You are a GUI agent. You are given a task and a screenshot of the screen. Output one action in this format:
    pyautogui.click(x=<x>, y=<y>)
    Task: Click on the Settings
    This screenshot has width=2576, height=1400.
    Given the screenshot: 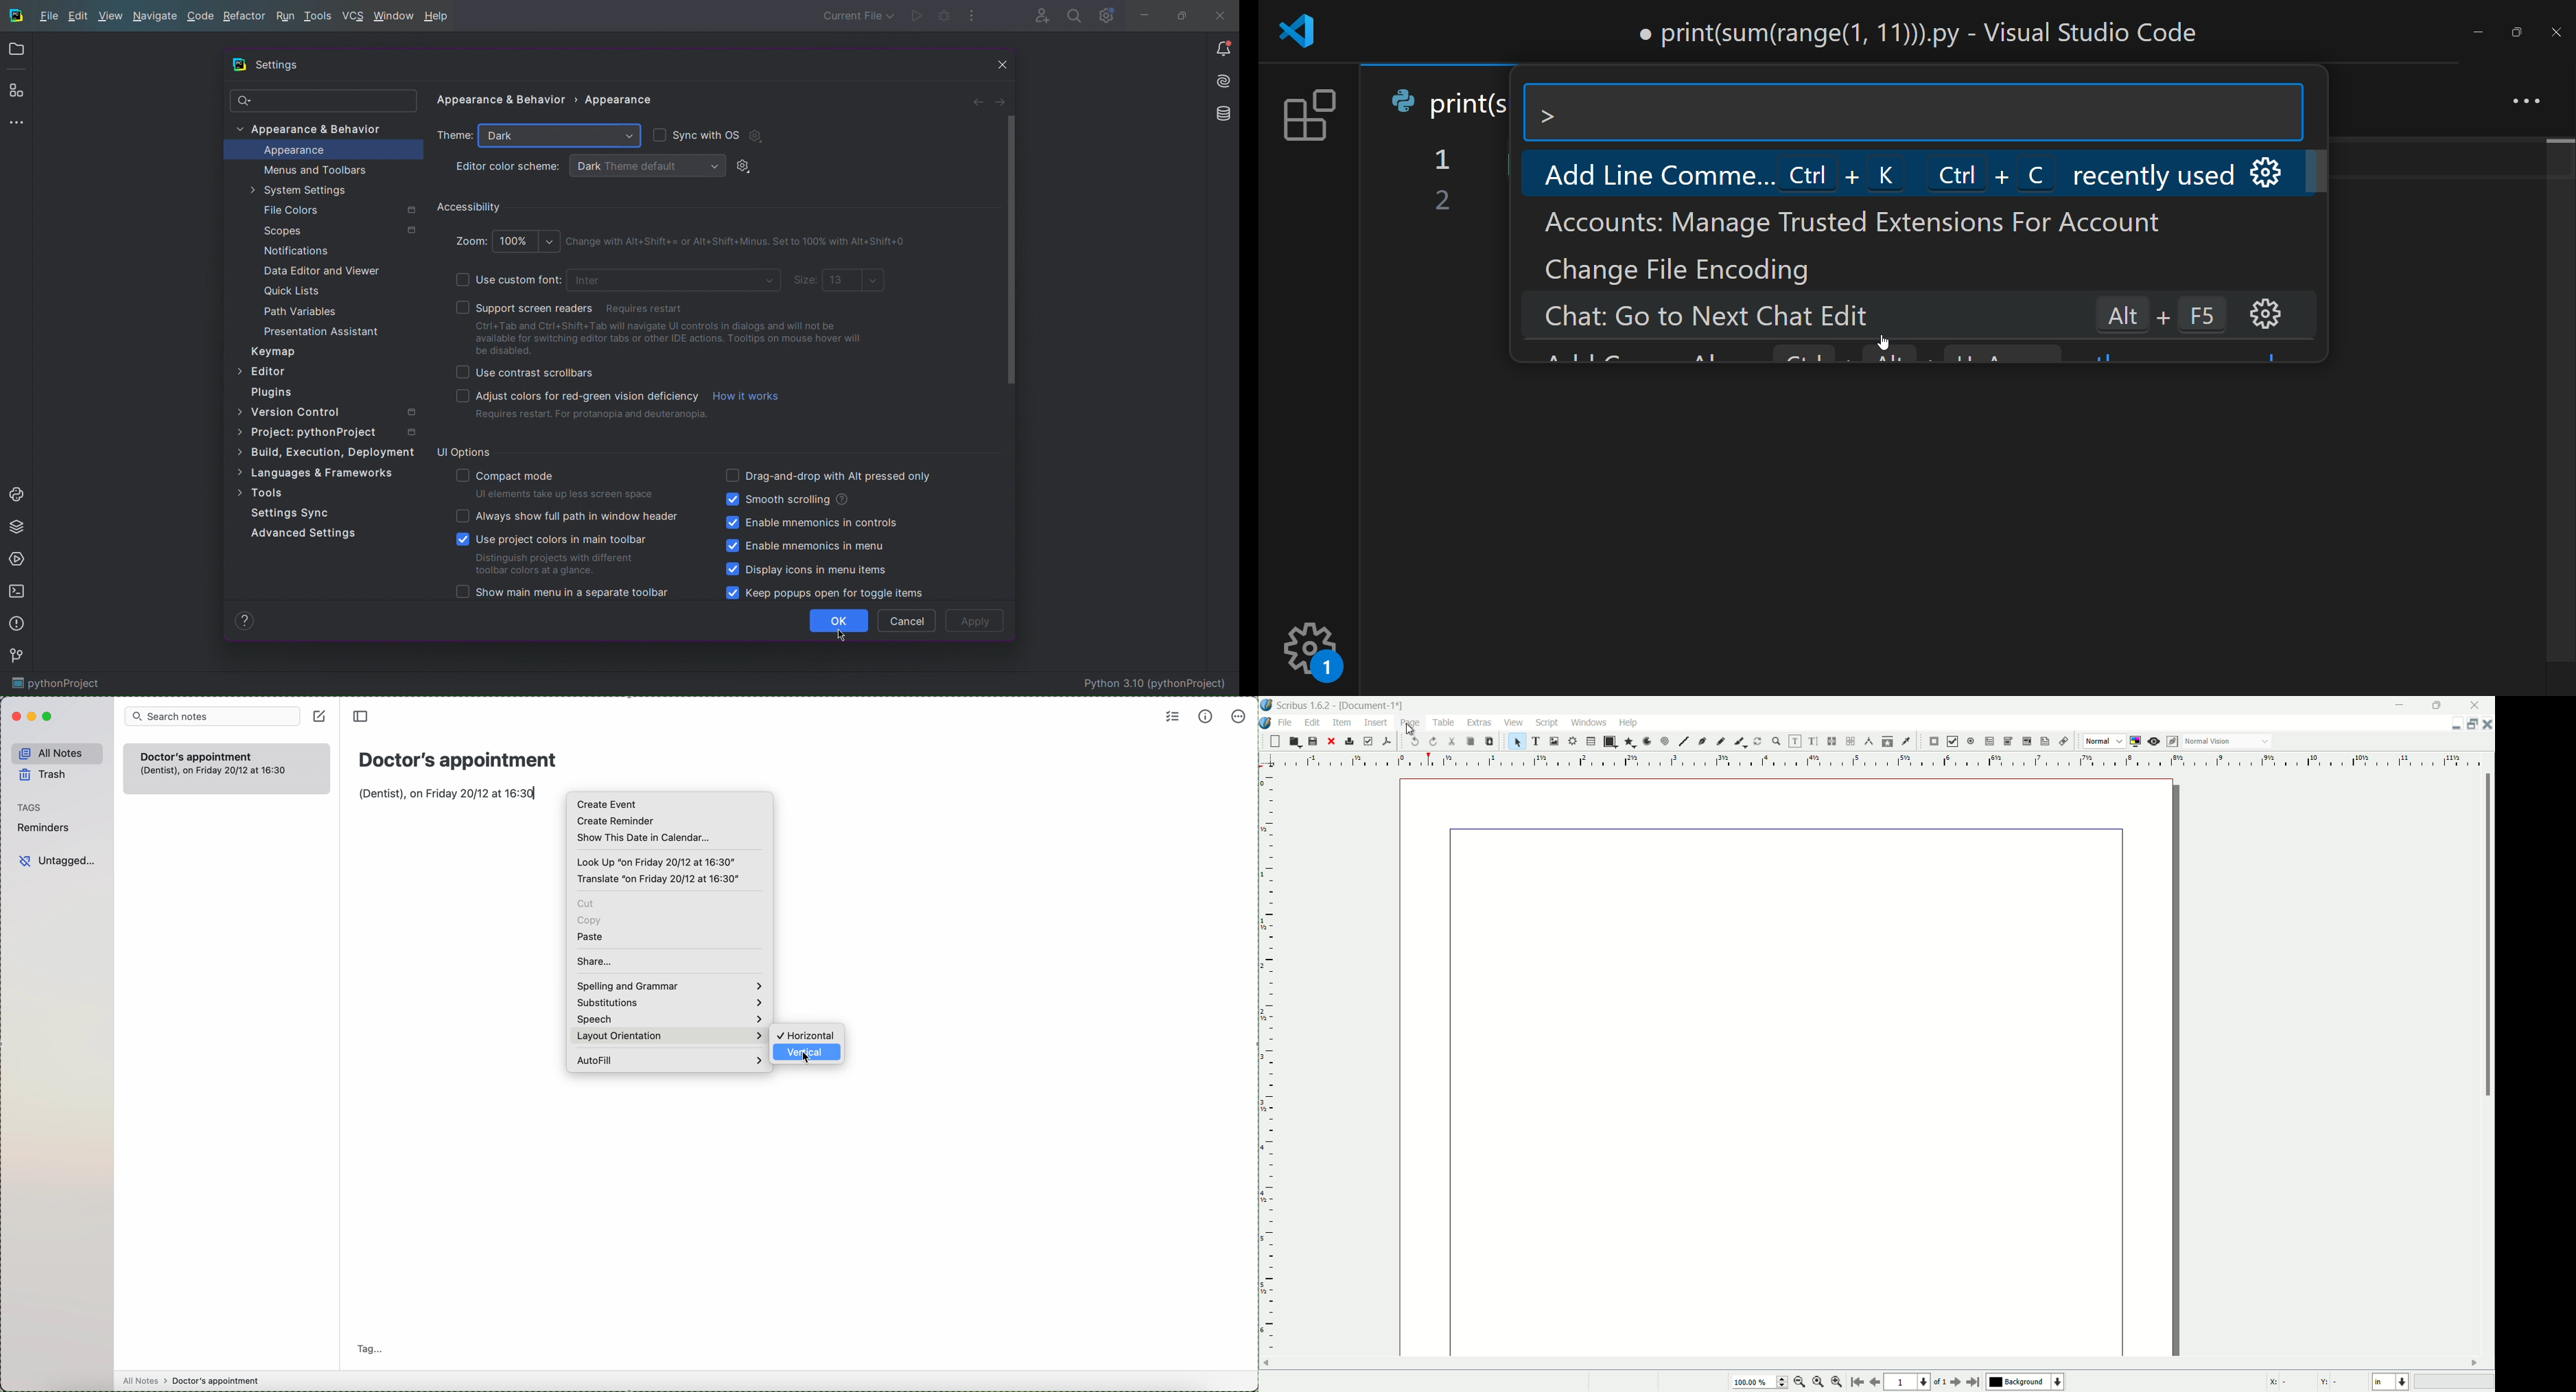 What is the action you would take?
    pyautogui.click(x=275, y=65)
    